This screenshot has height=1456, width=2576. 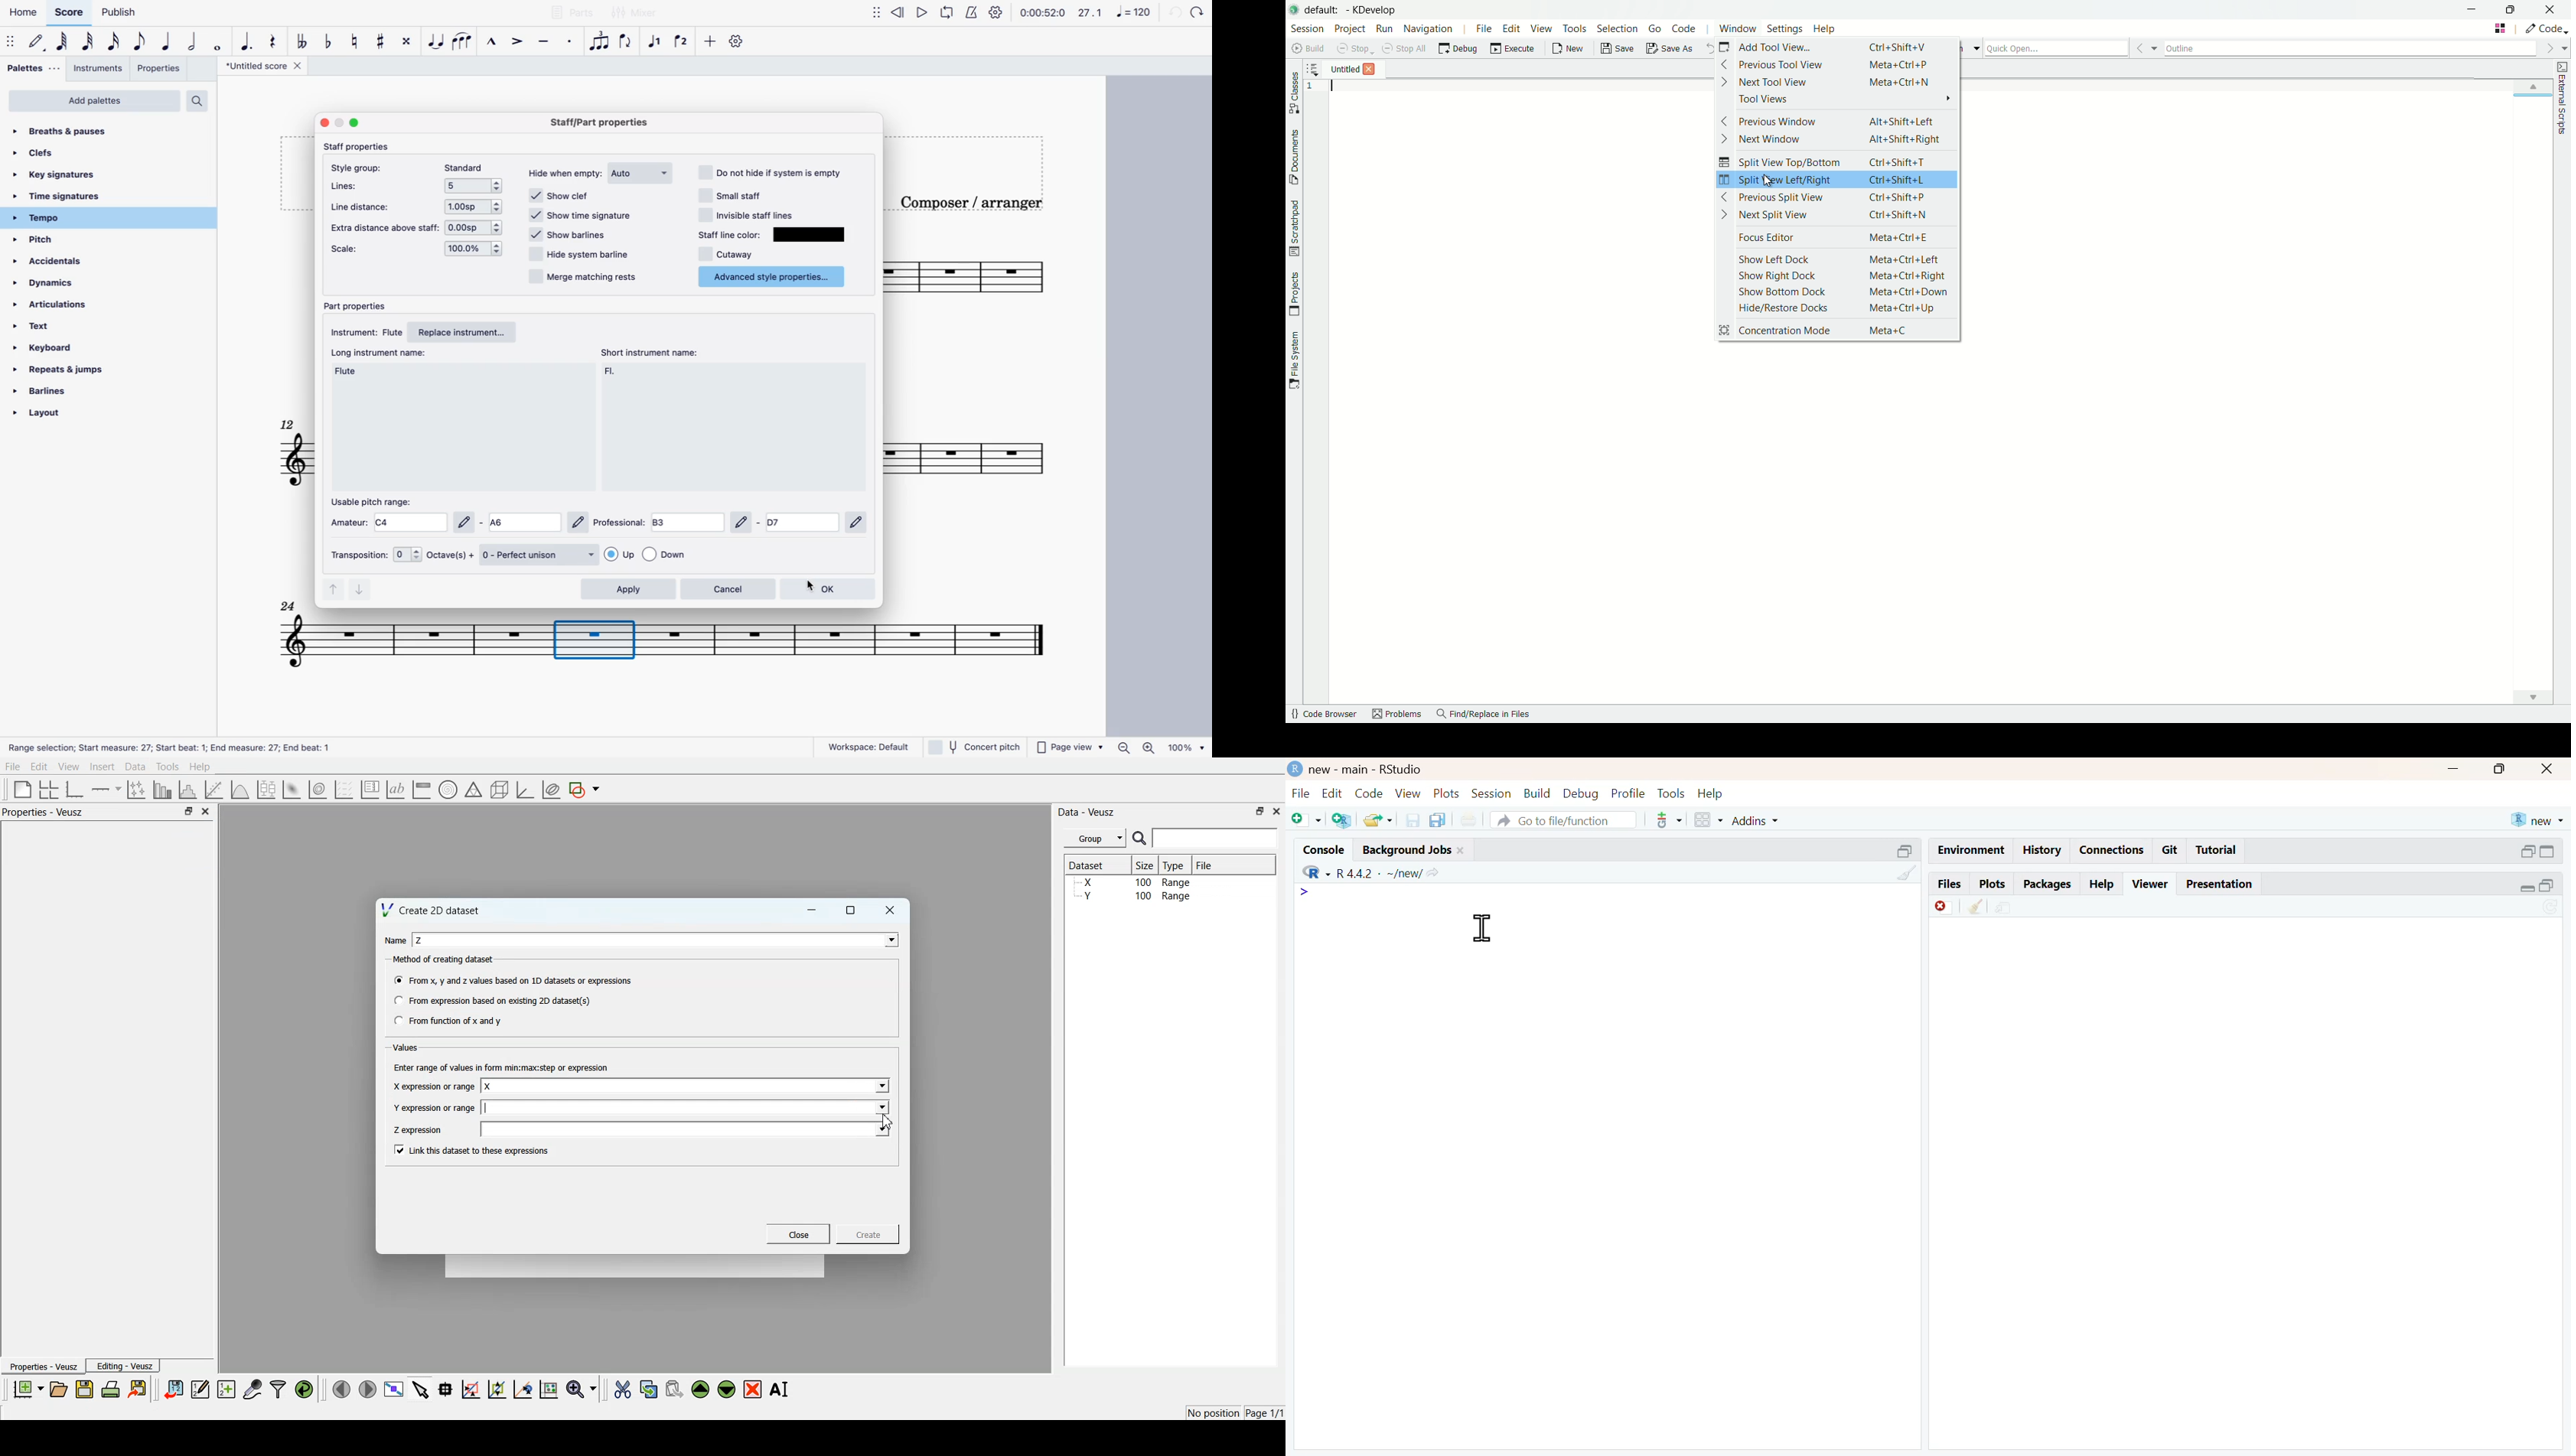 I want to click on Close, so click(x=206, y=811).